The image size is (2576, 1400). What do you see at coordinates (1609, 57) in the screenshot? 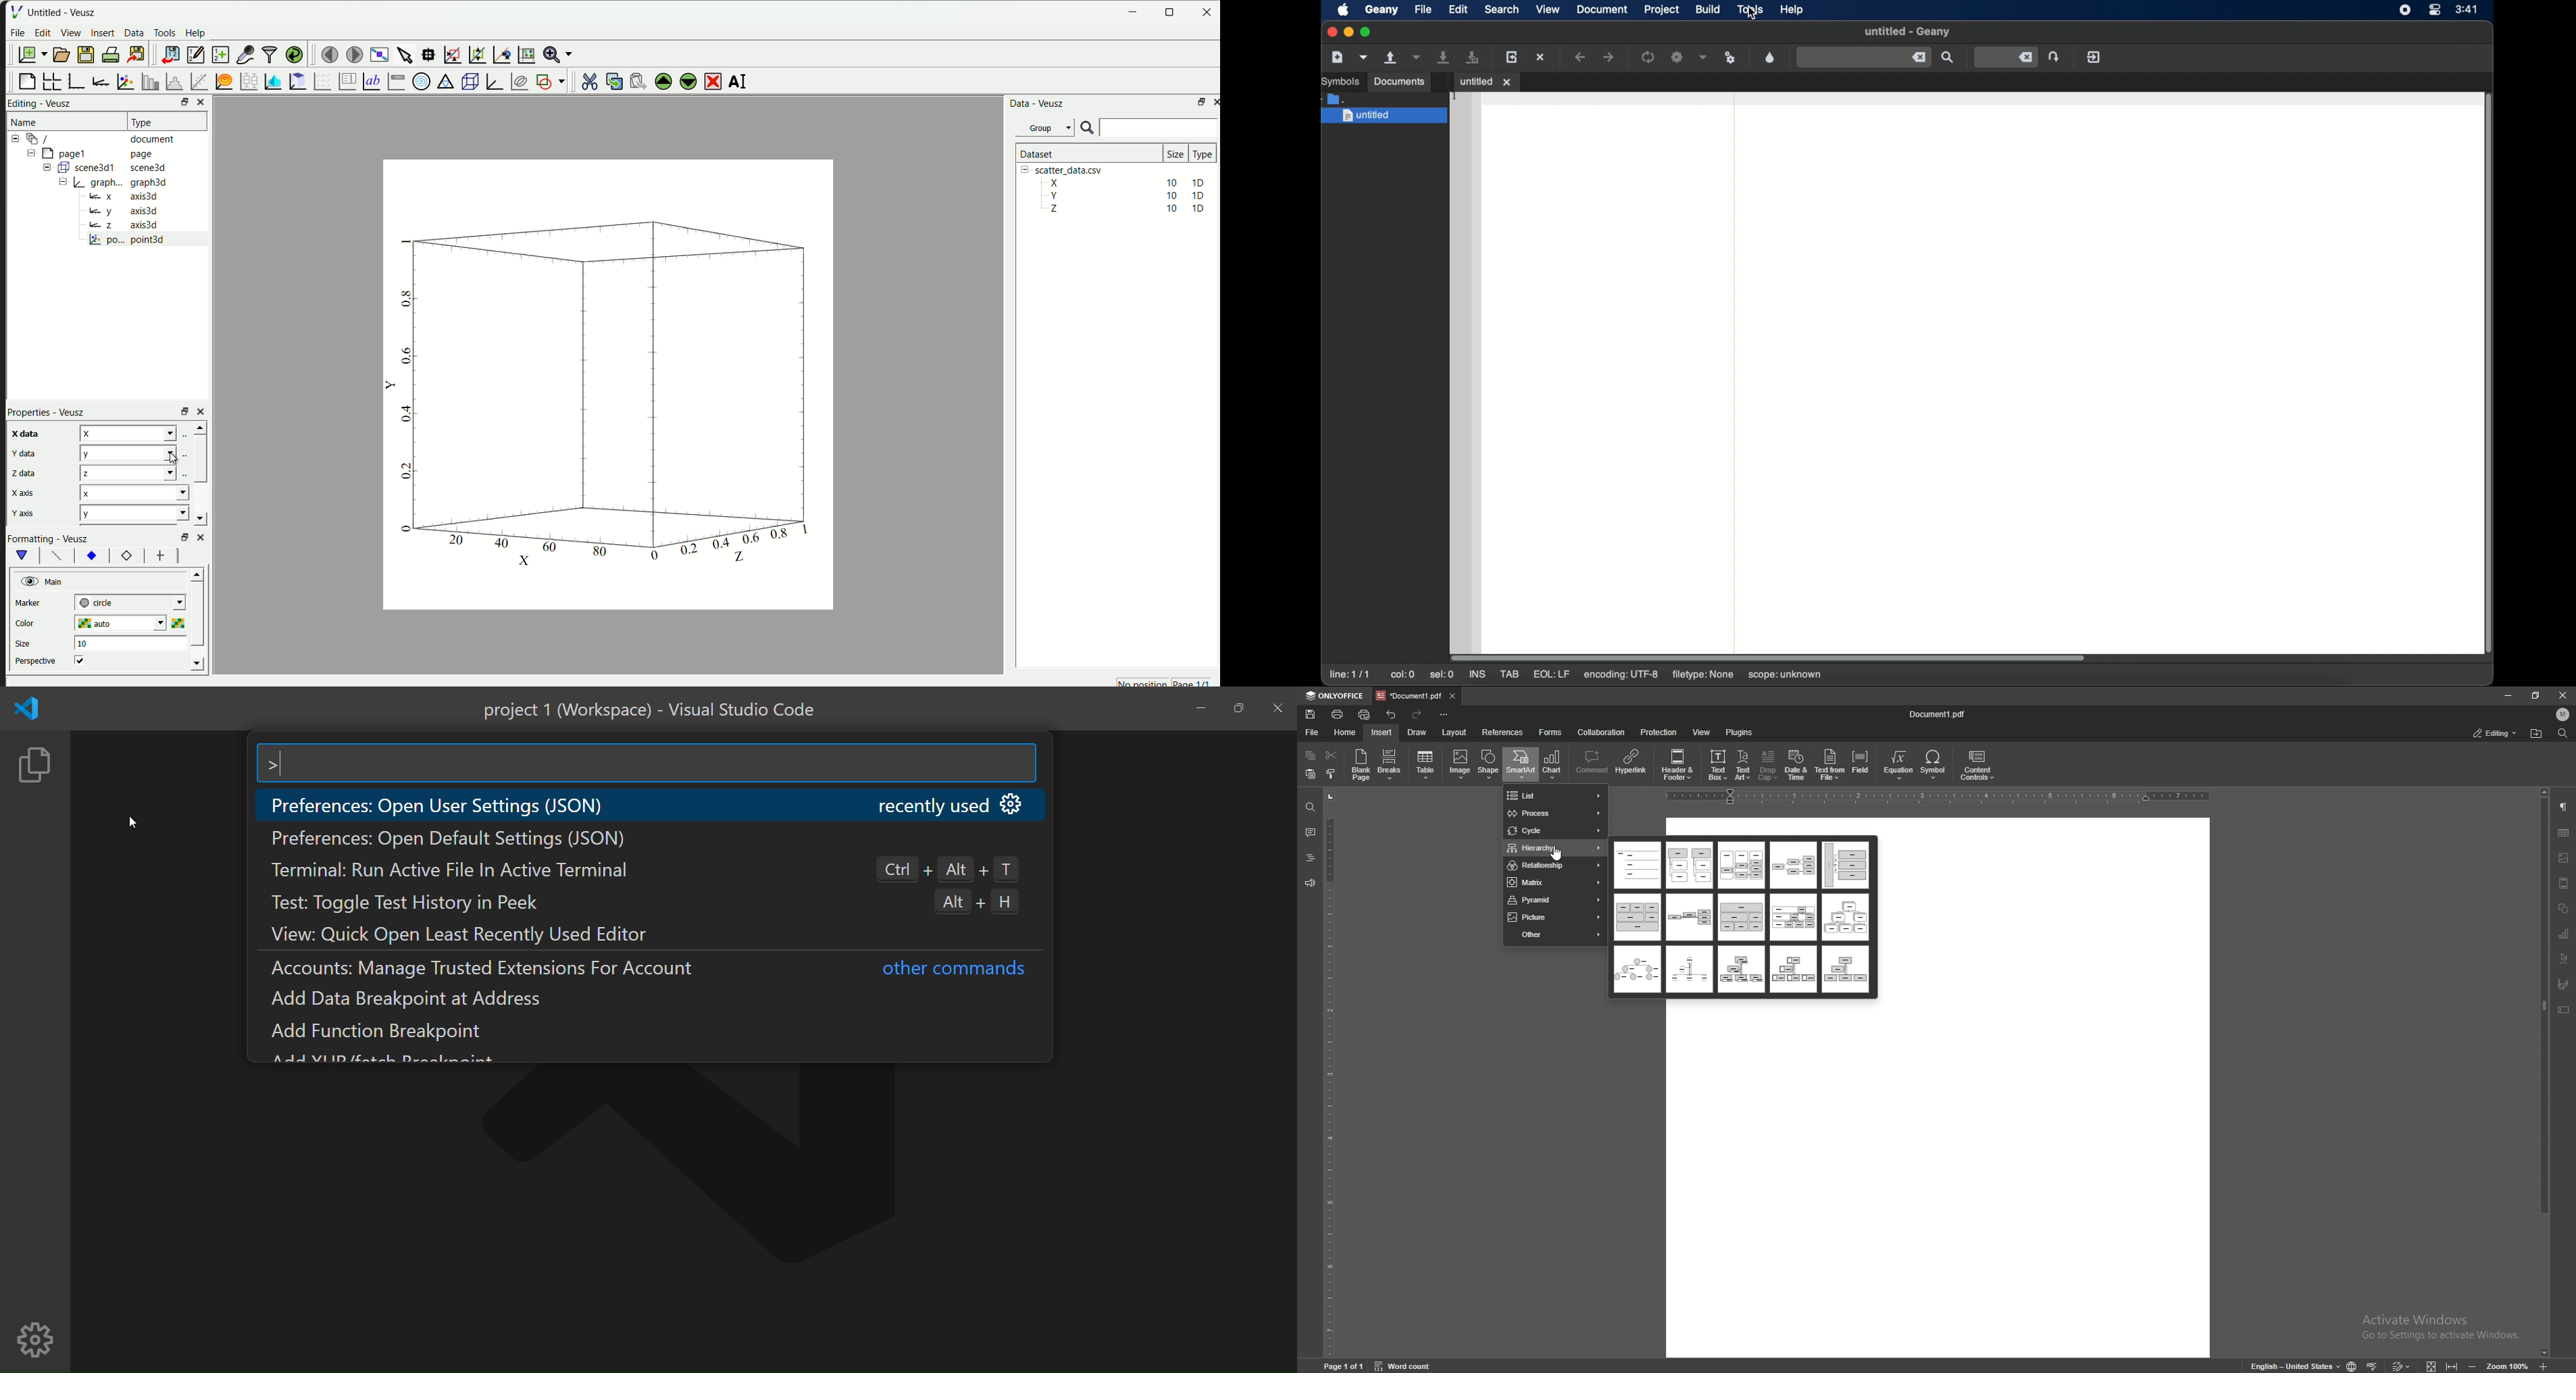
I see `navigate forward a location` at bounding box center [1609, 57].